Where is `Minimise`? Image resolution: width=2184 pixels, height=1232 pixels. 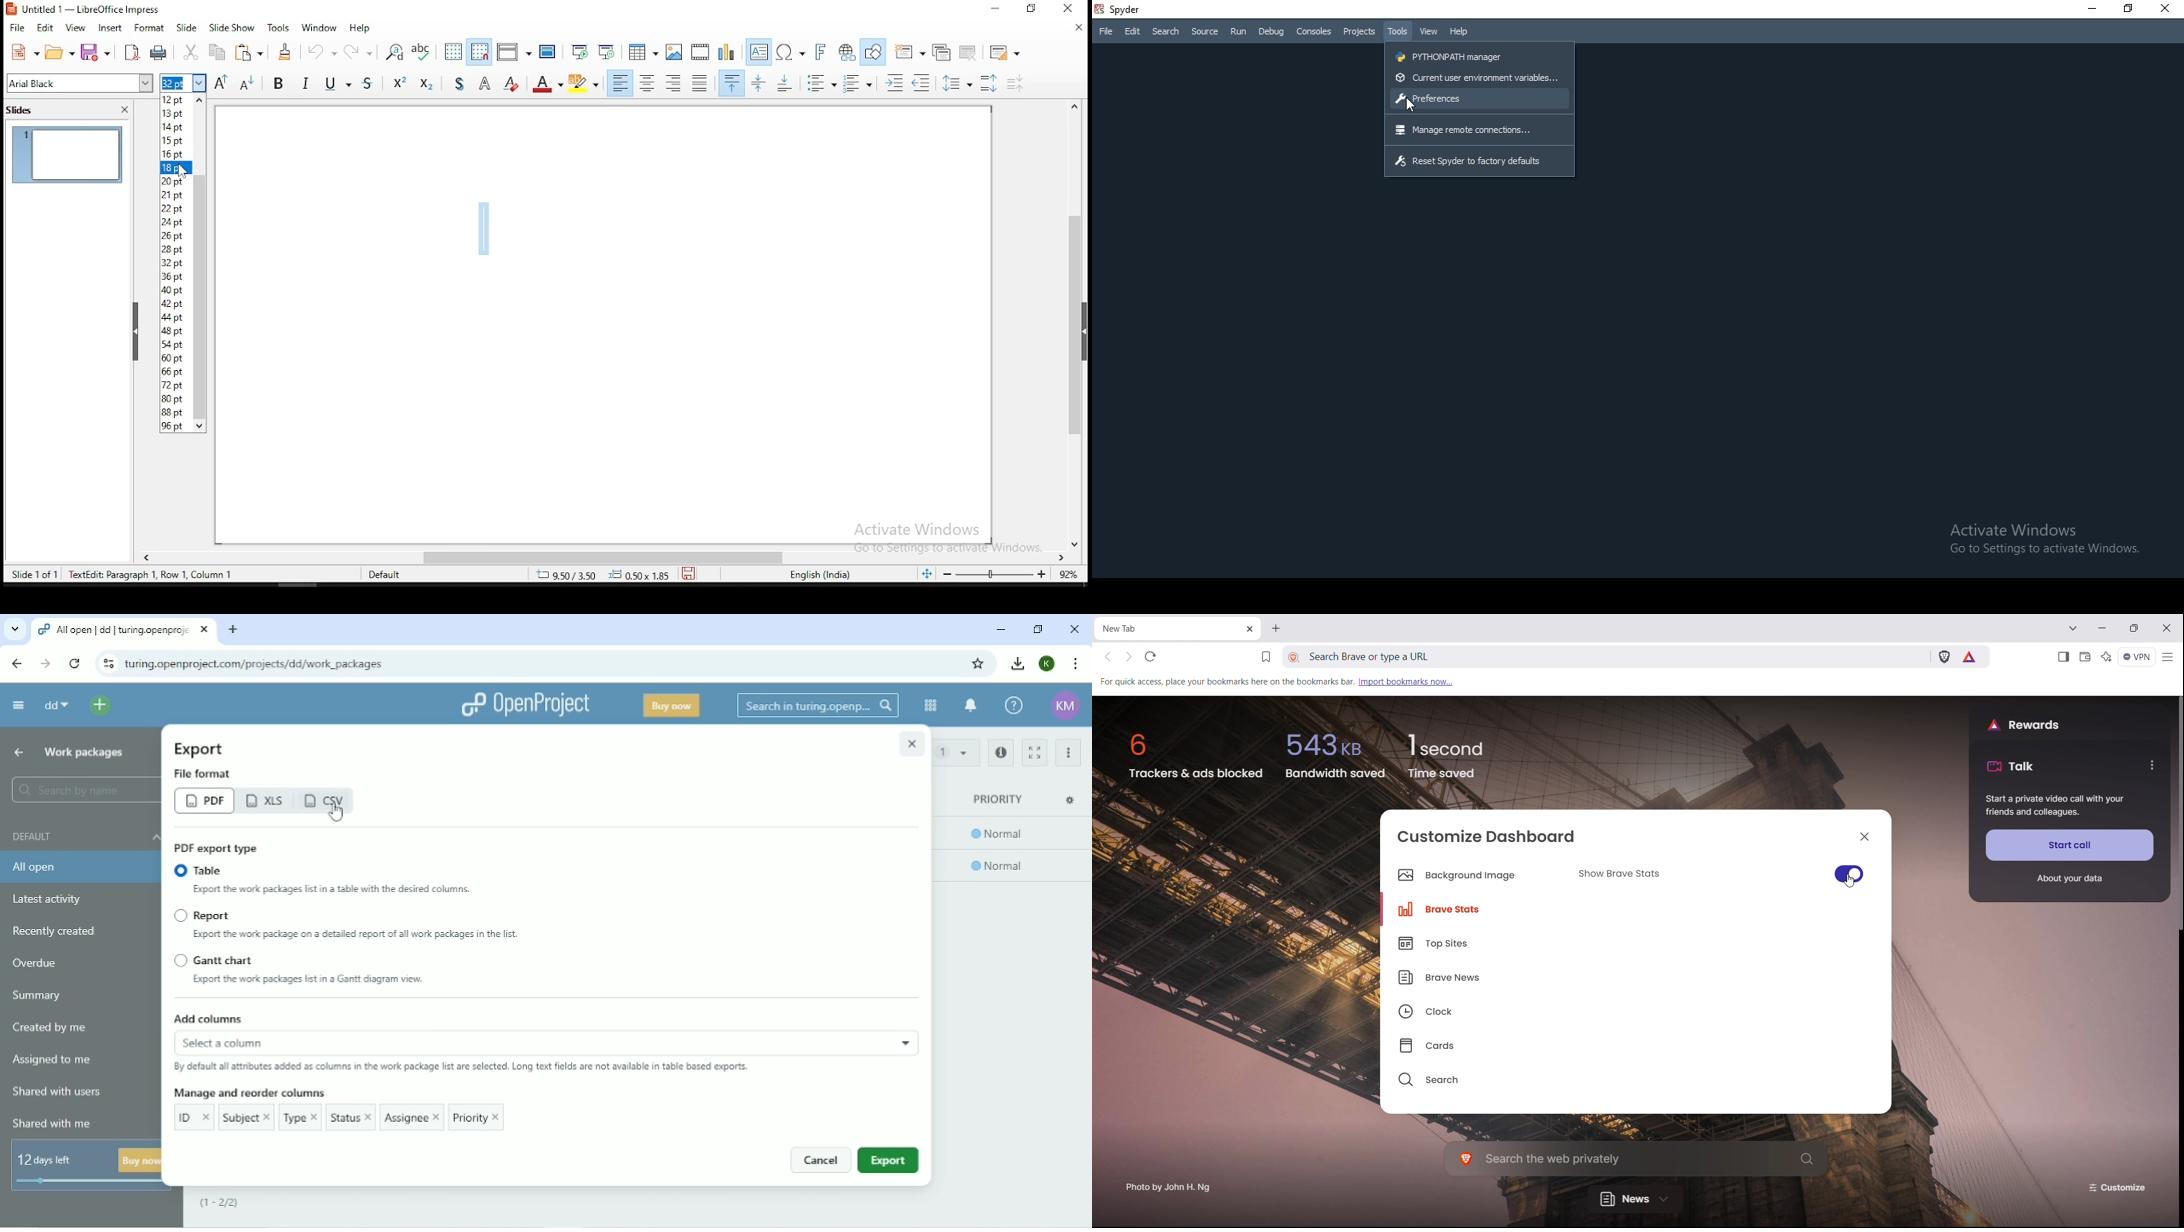 Minimise is located at coordinates (2088, 9).